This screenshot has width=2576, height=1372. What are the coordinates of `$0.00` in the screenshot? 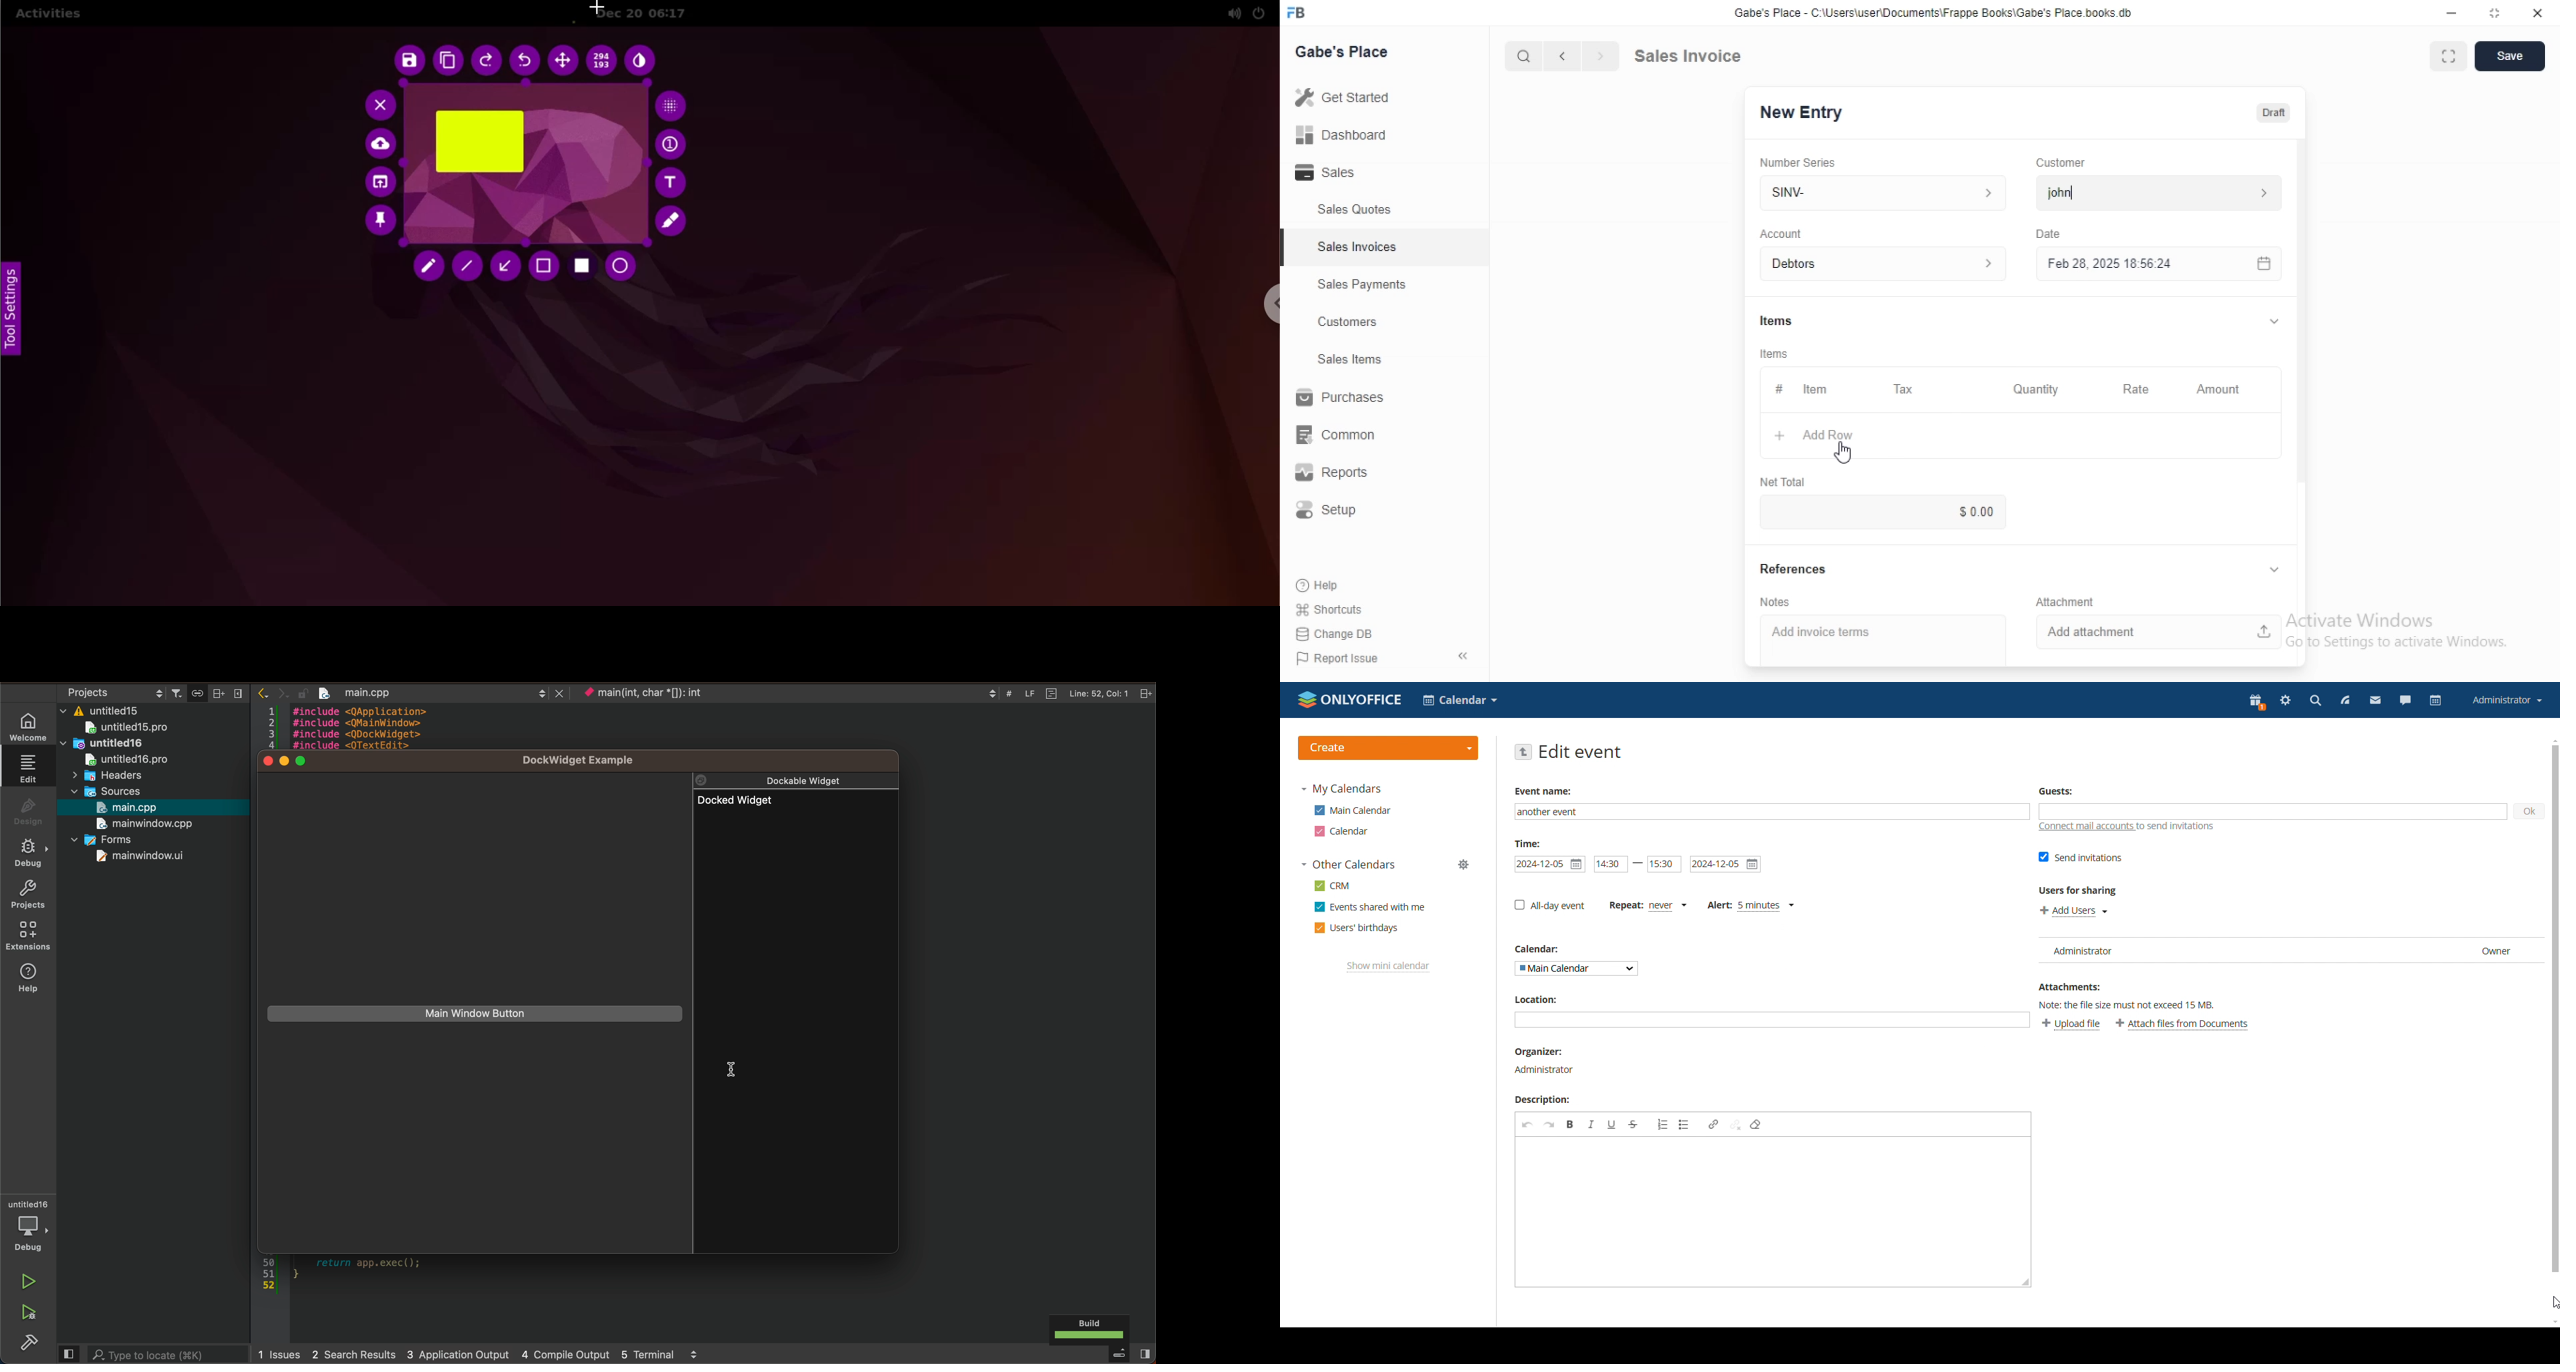 It's located at (1945, 511).